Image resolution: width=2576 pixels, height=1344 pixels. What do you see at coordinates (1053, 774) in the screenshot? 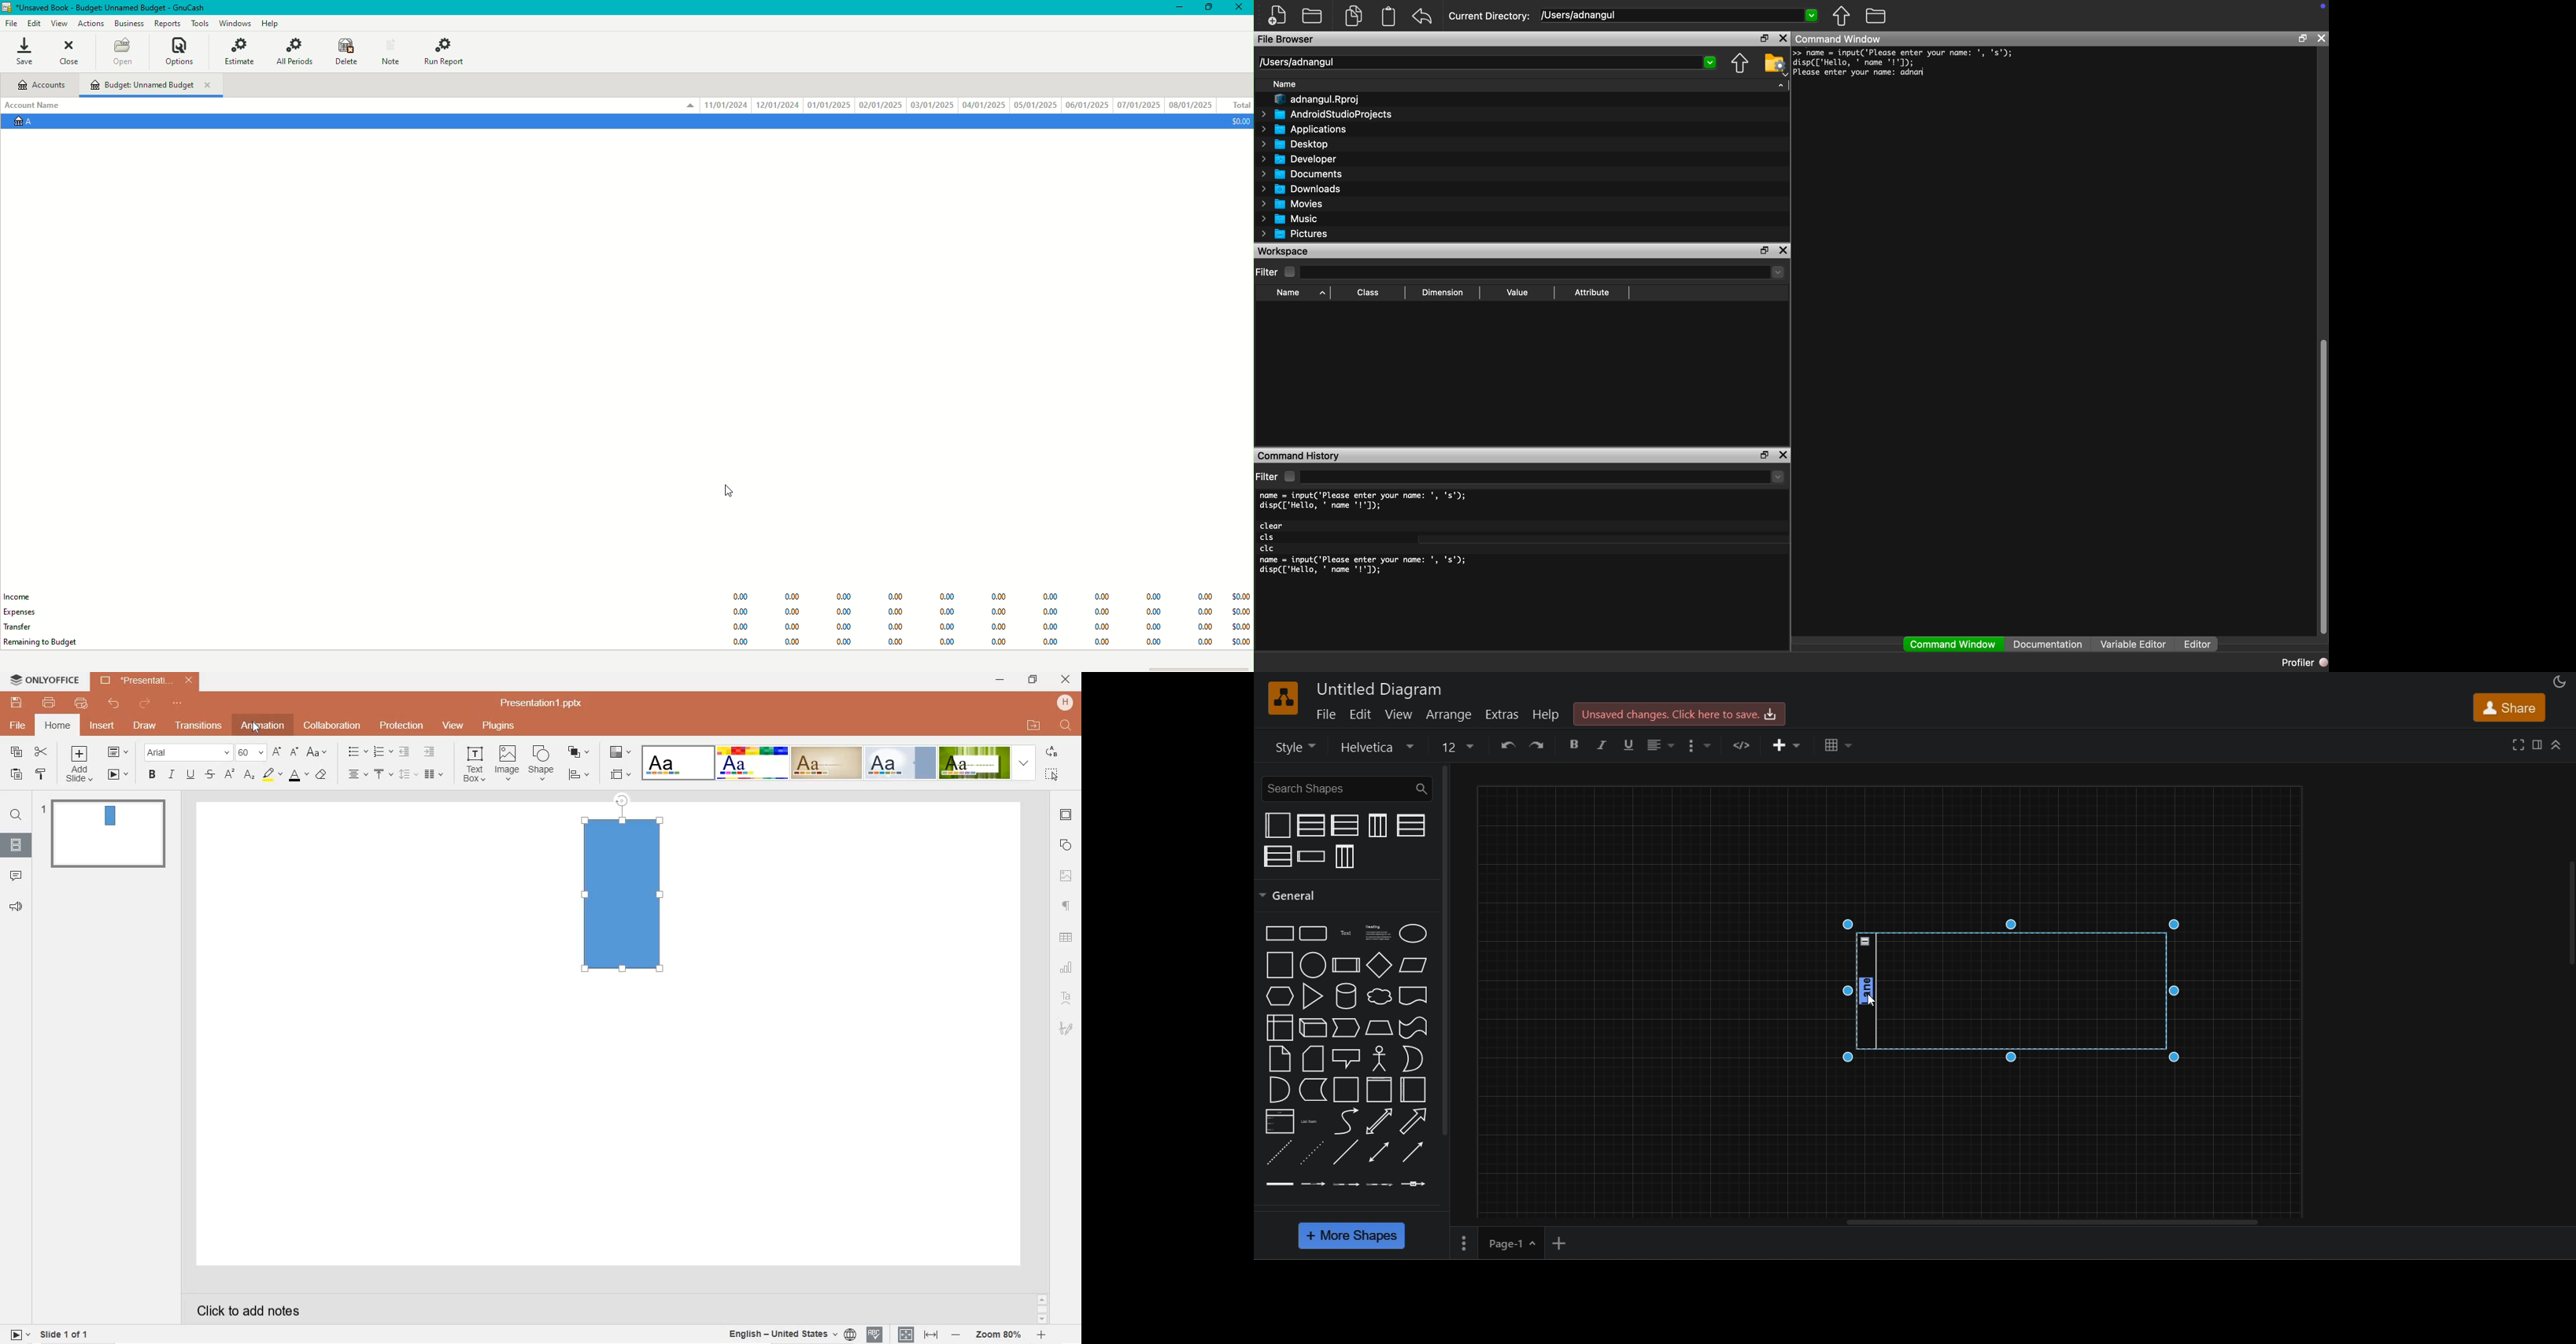
I see `select all` at bounding box center [1053, 774].